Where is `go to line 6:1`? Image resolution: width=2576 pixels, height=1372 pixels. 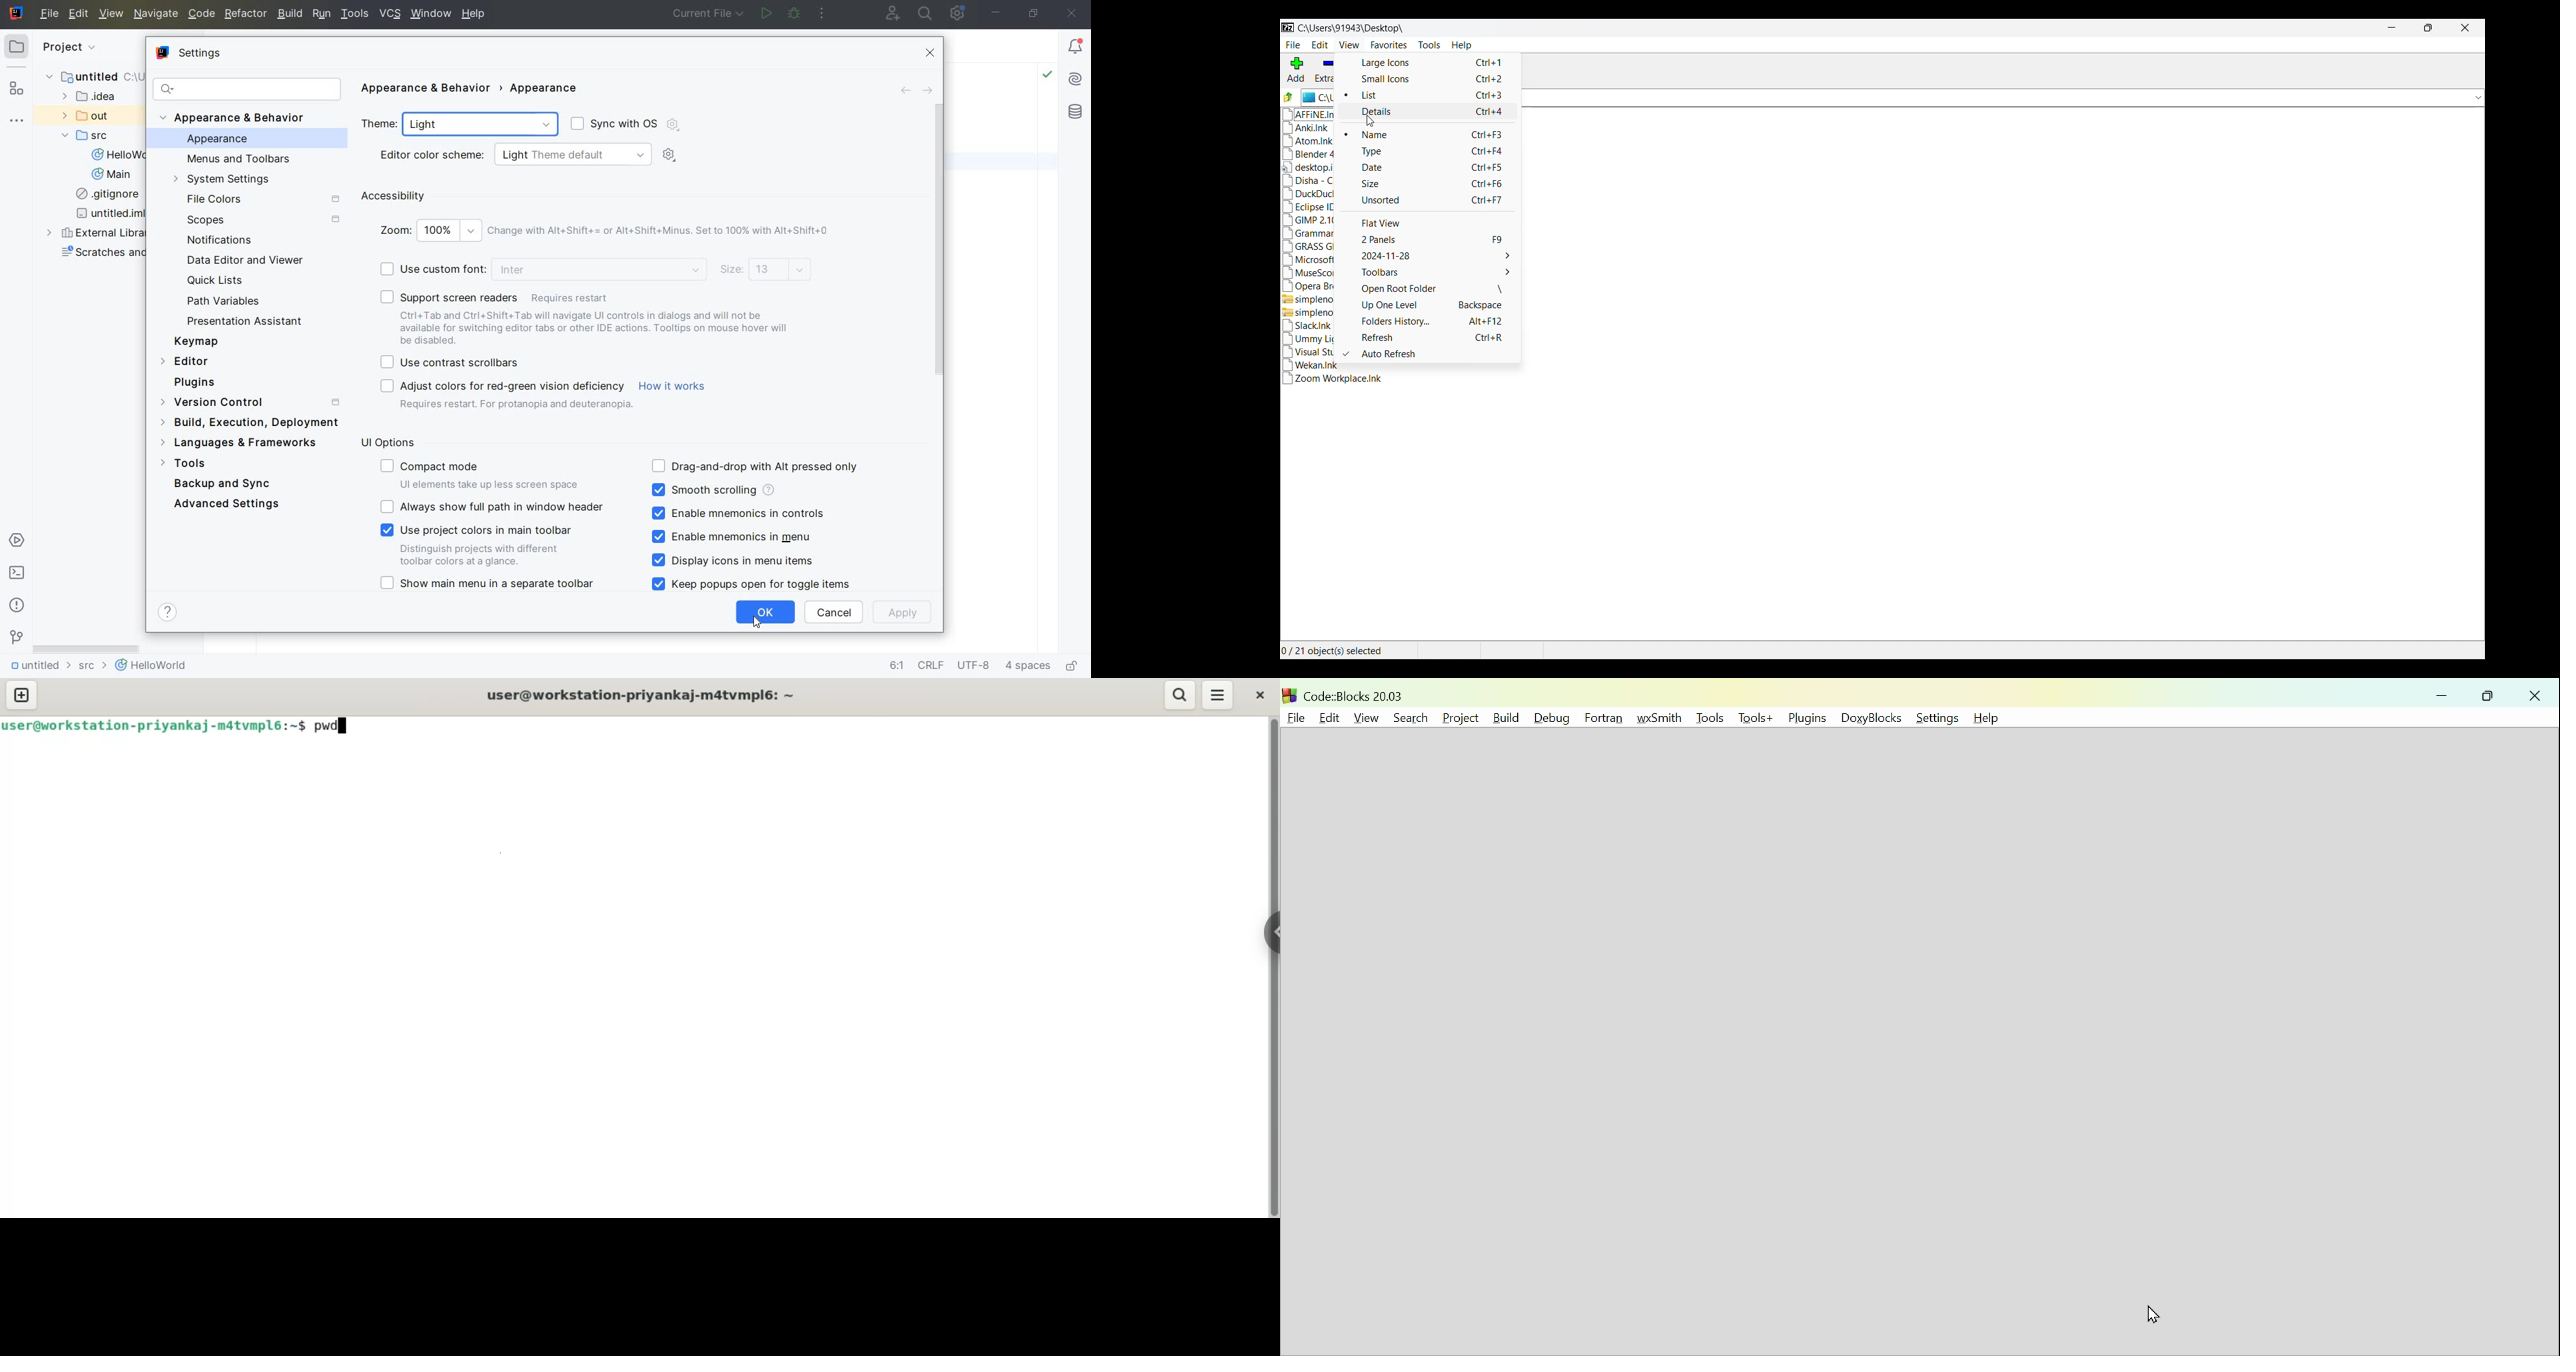
go to line 6:1 is located at coordinates (897, 666).